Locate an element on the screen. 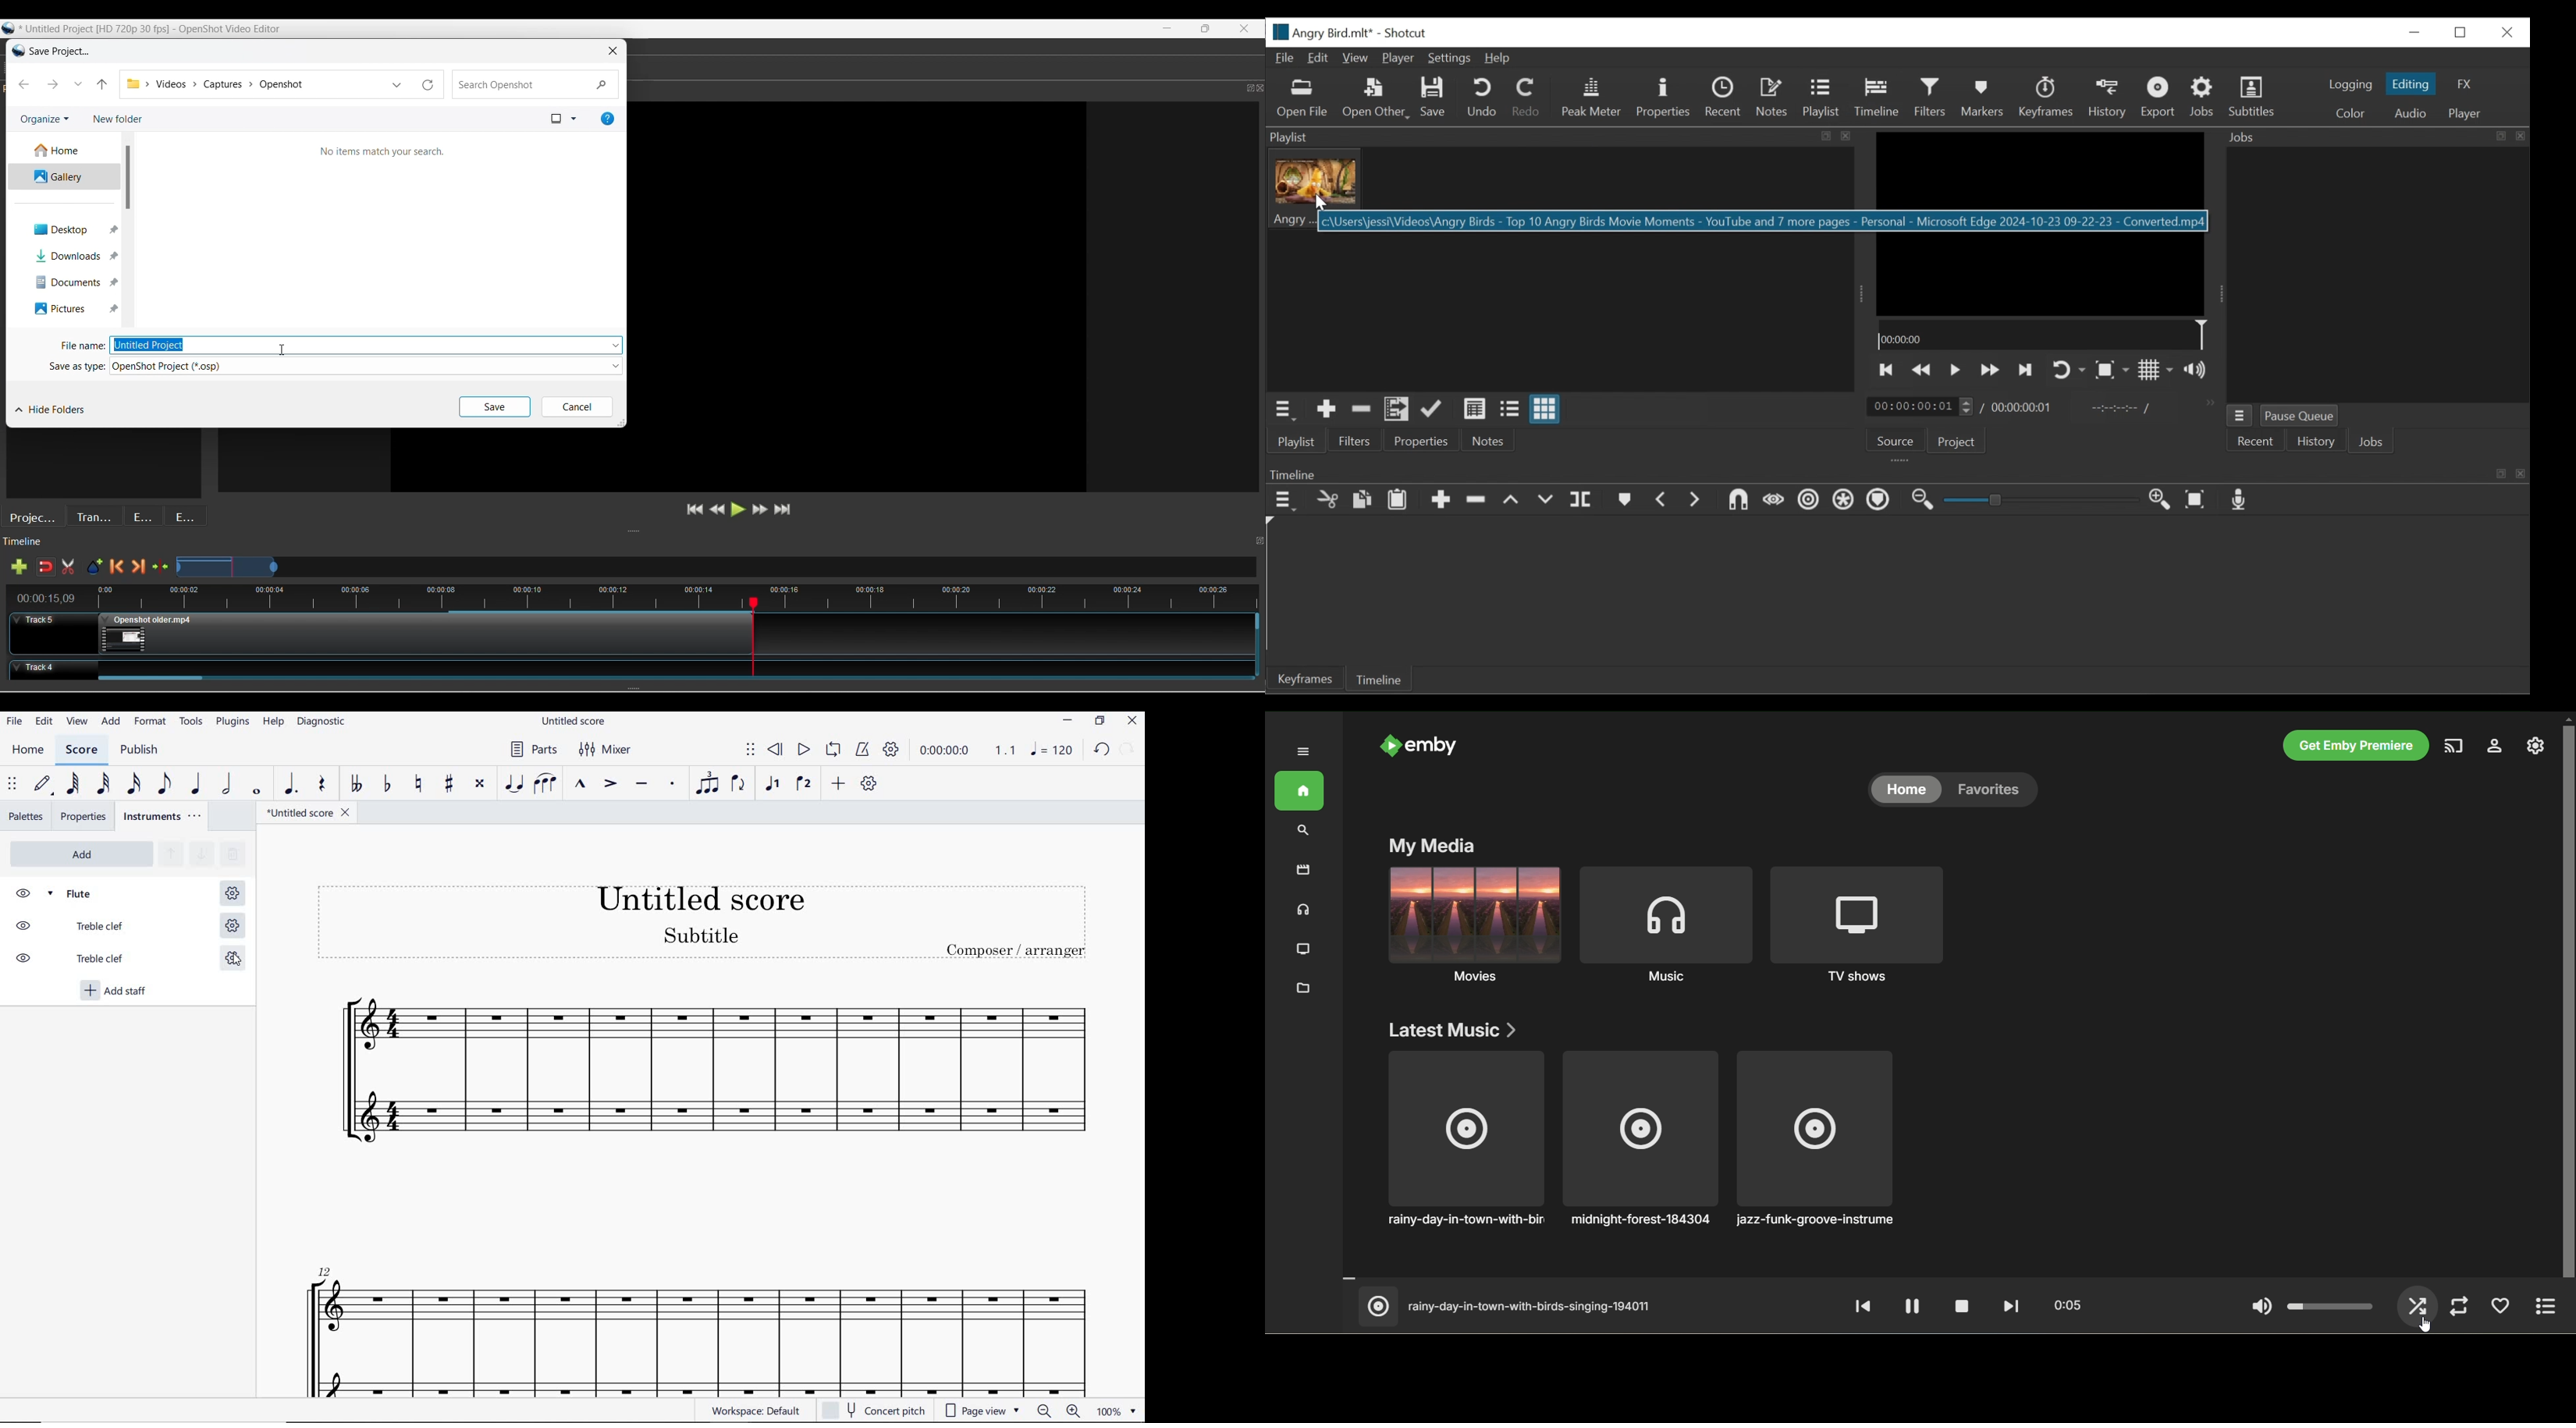 The height and width of the screenshot is (1428, 2576). HALF NOTE is located at coordinates (228, 785).